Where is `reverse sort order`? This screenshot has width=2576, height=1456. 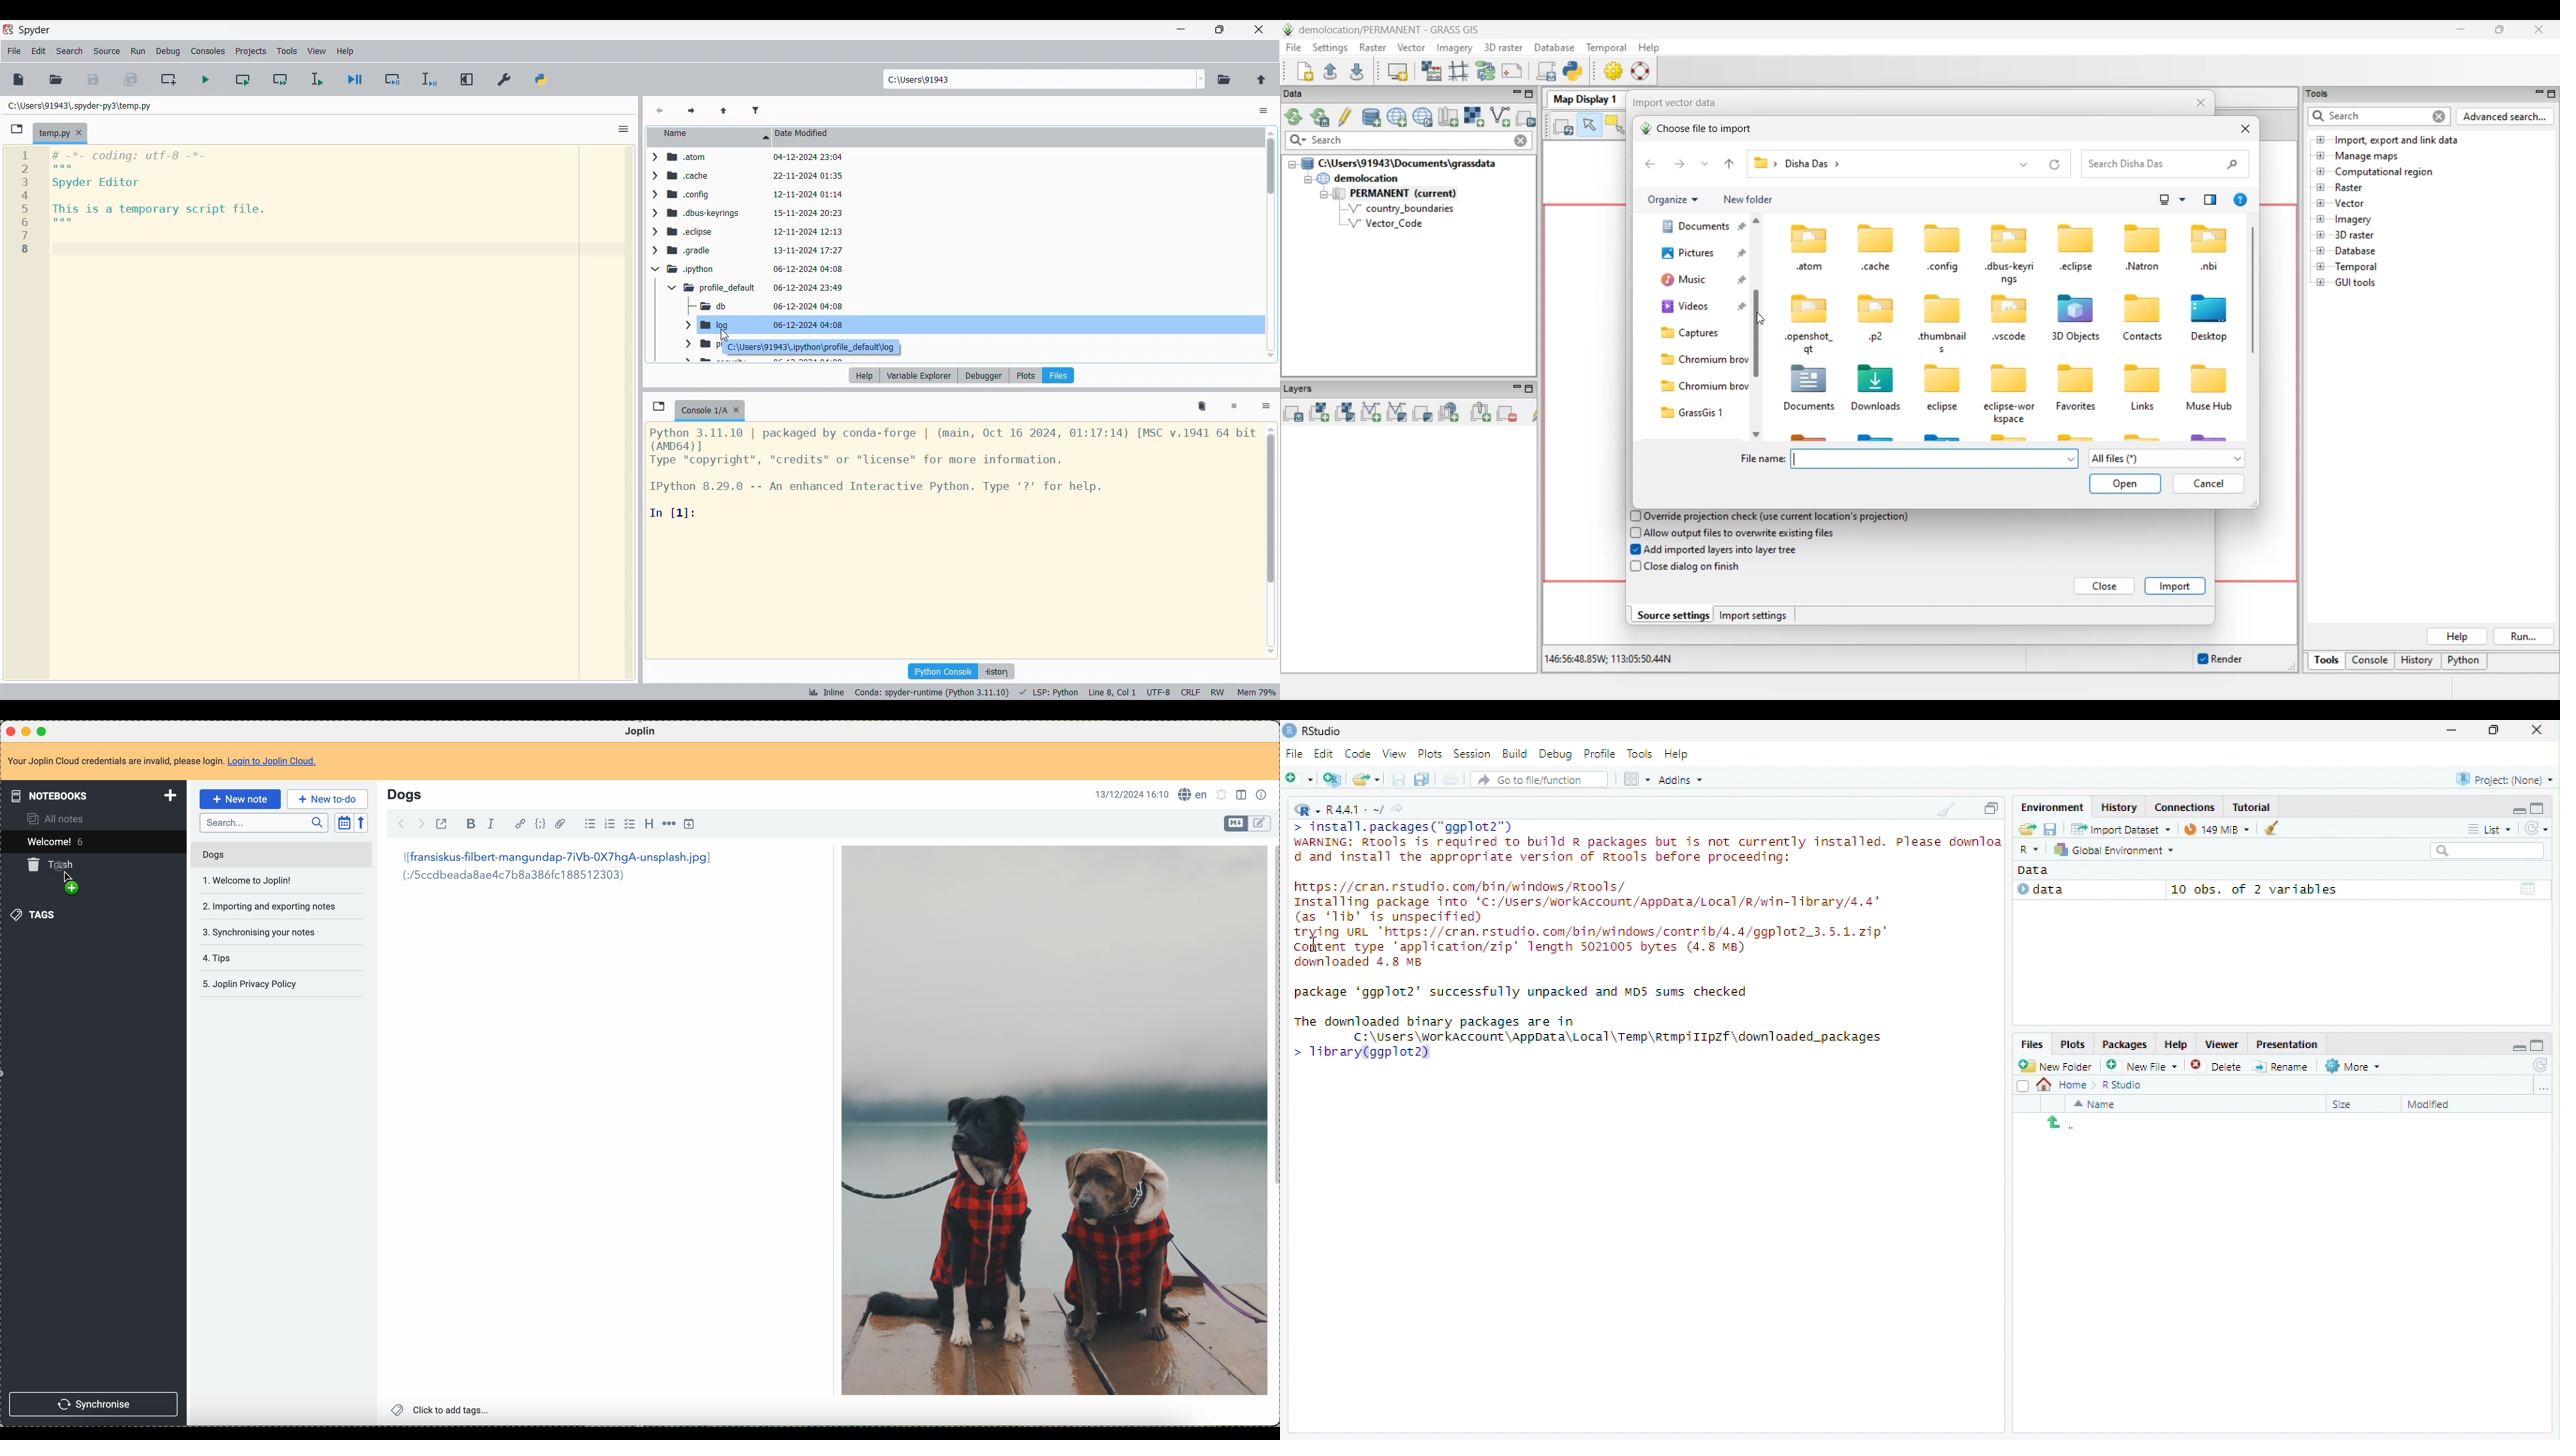 reverse sort order is located at coordinates (362, 822).